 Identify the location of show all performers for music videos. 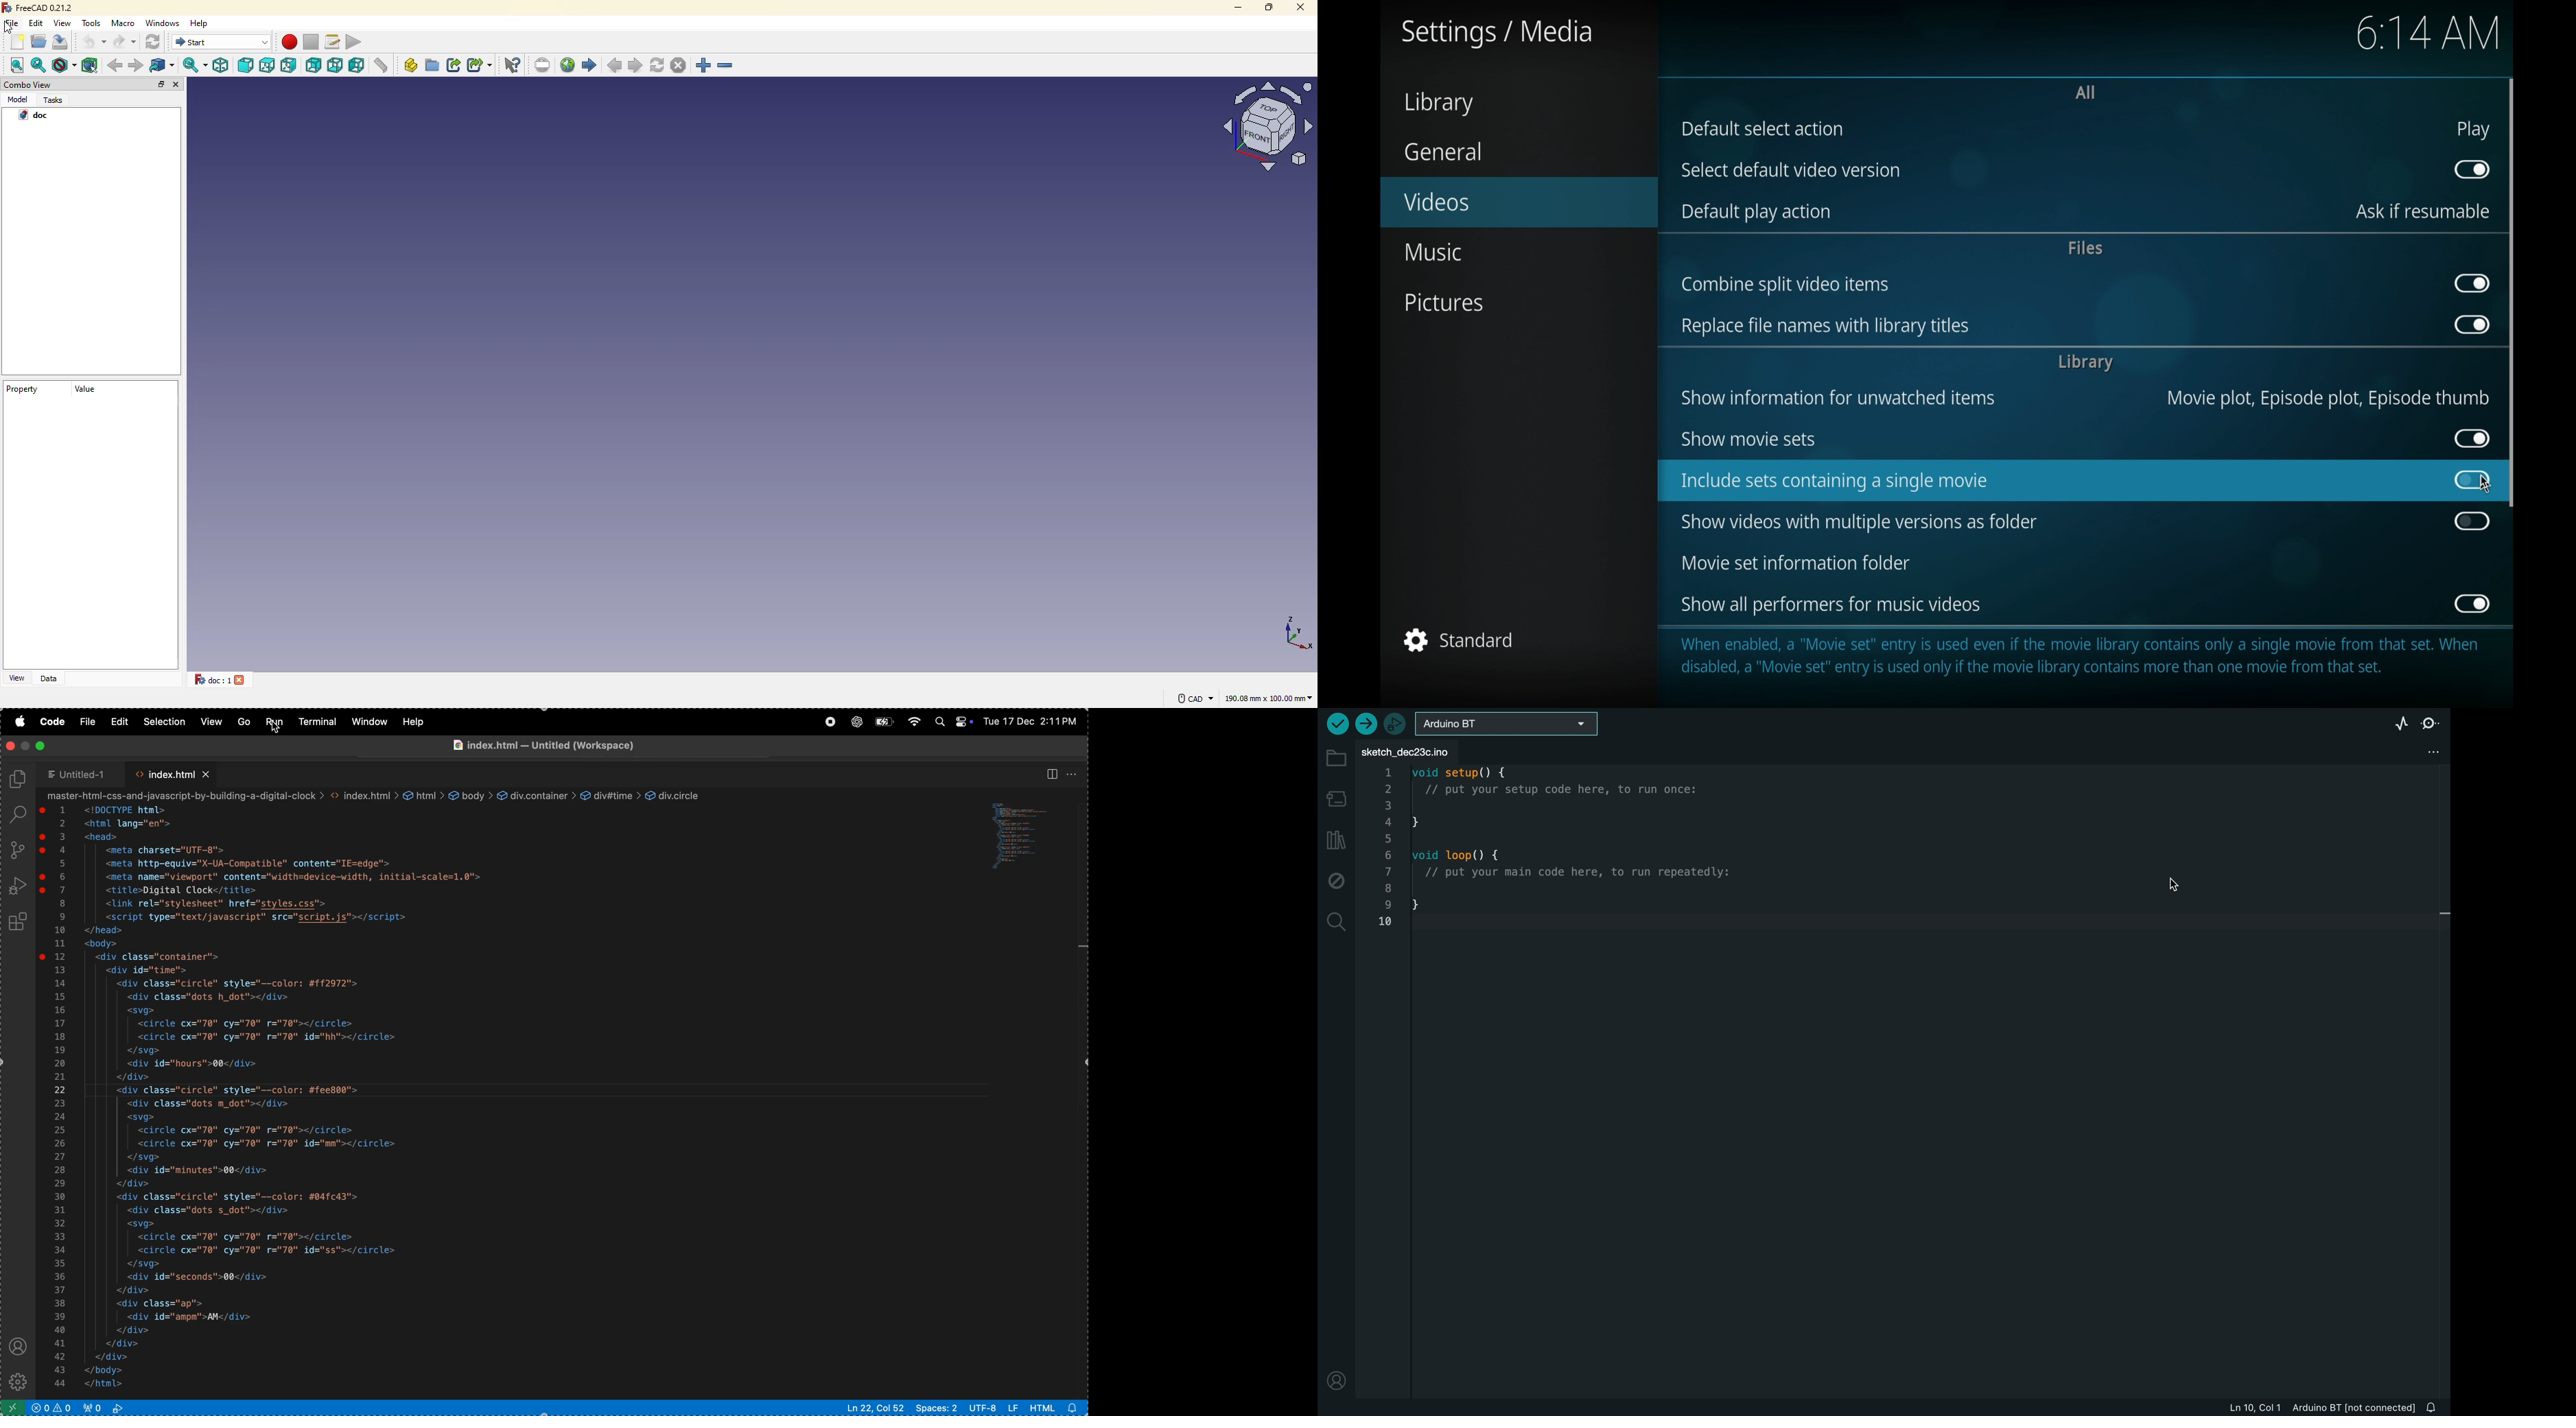
(1833, 606).